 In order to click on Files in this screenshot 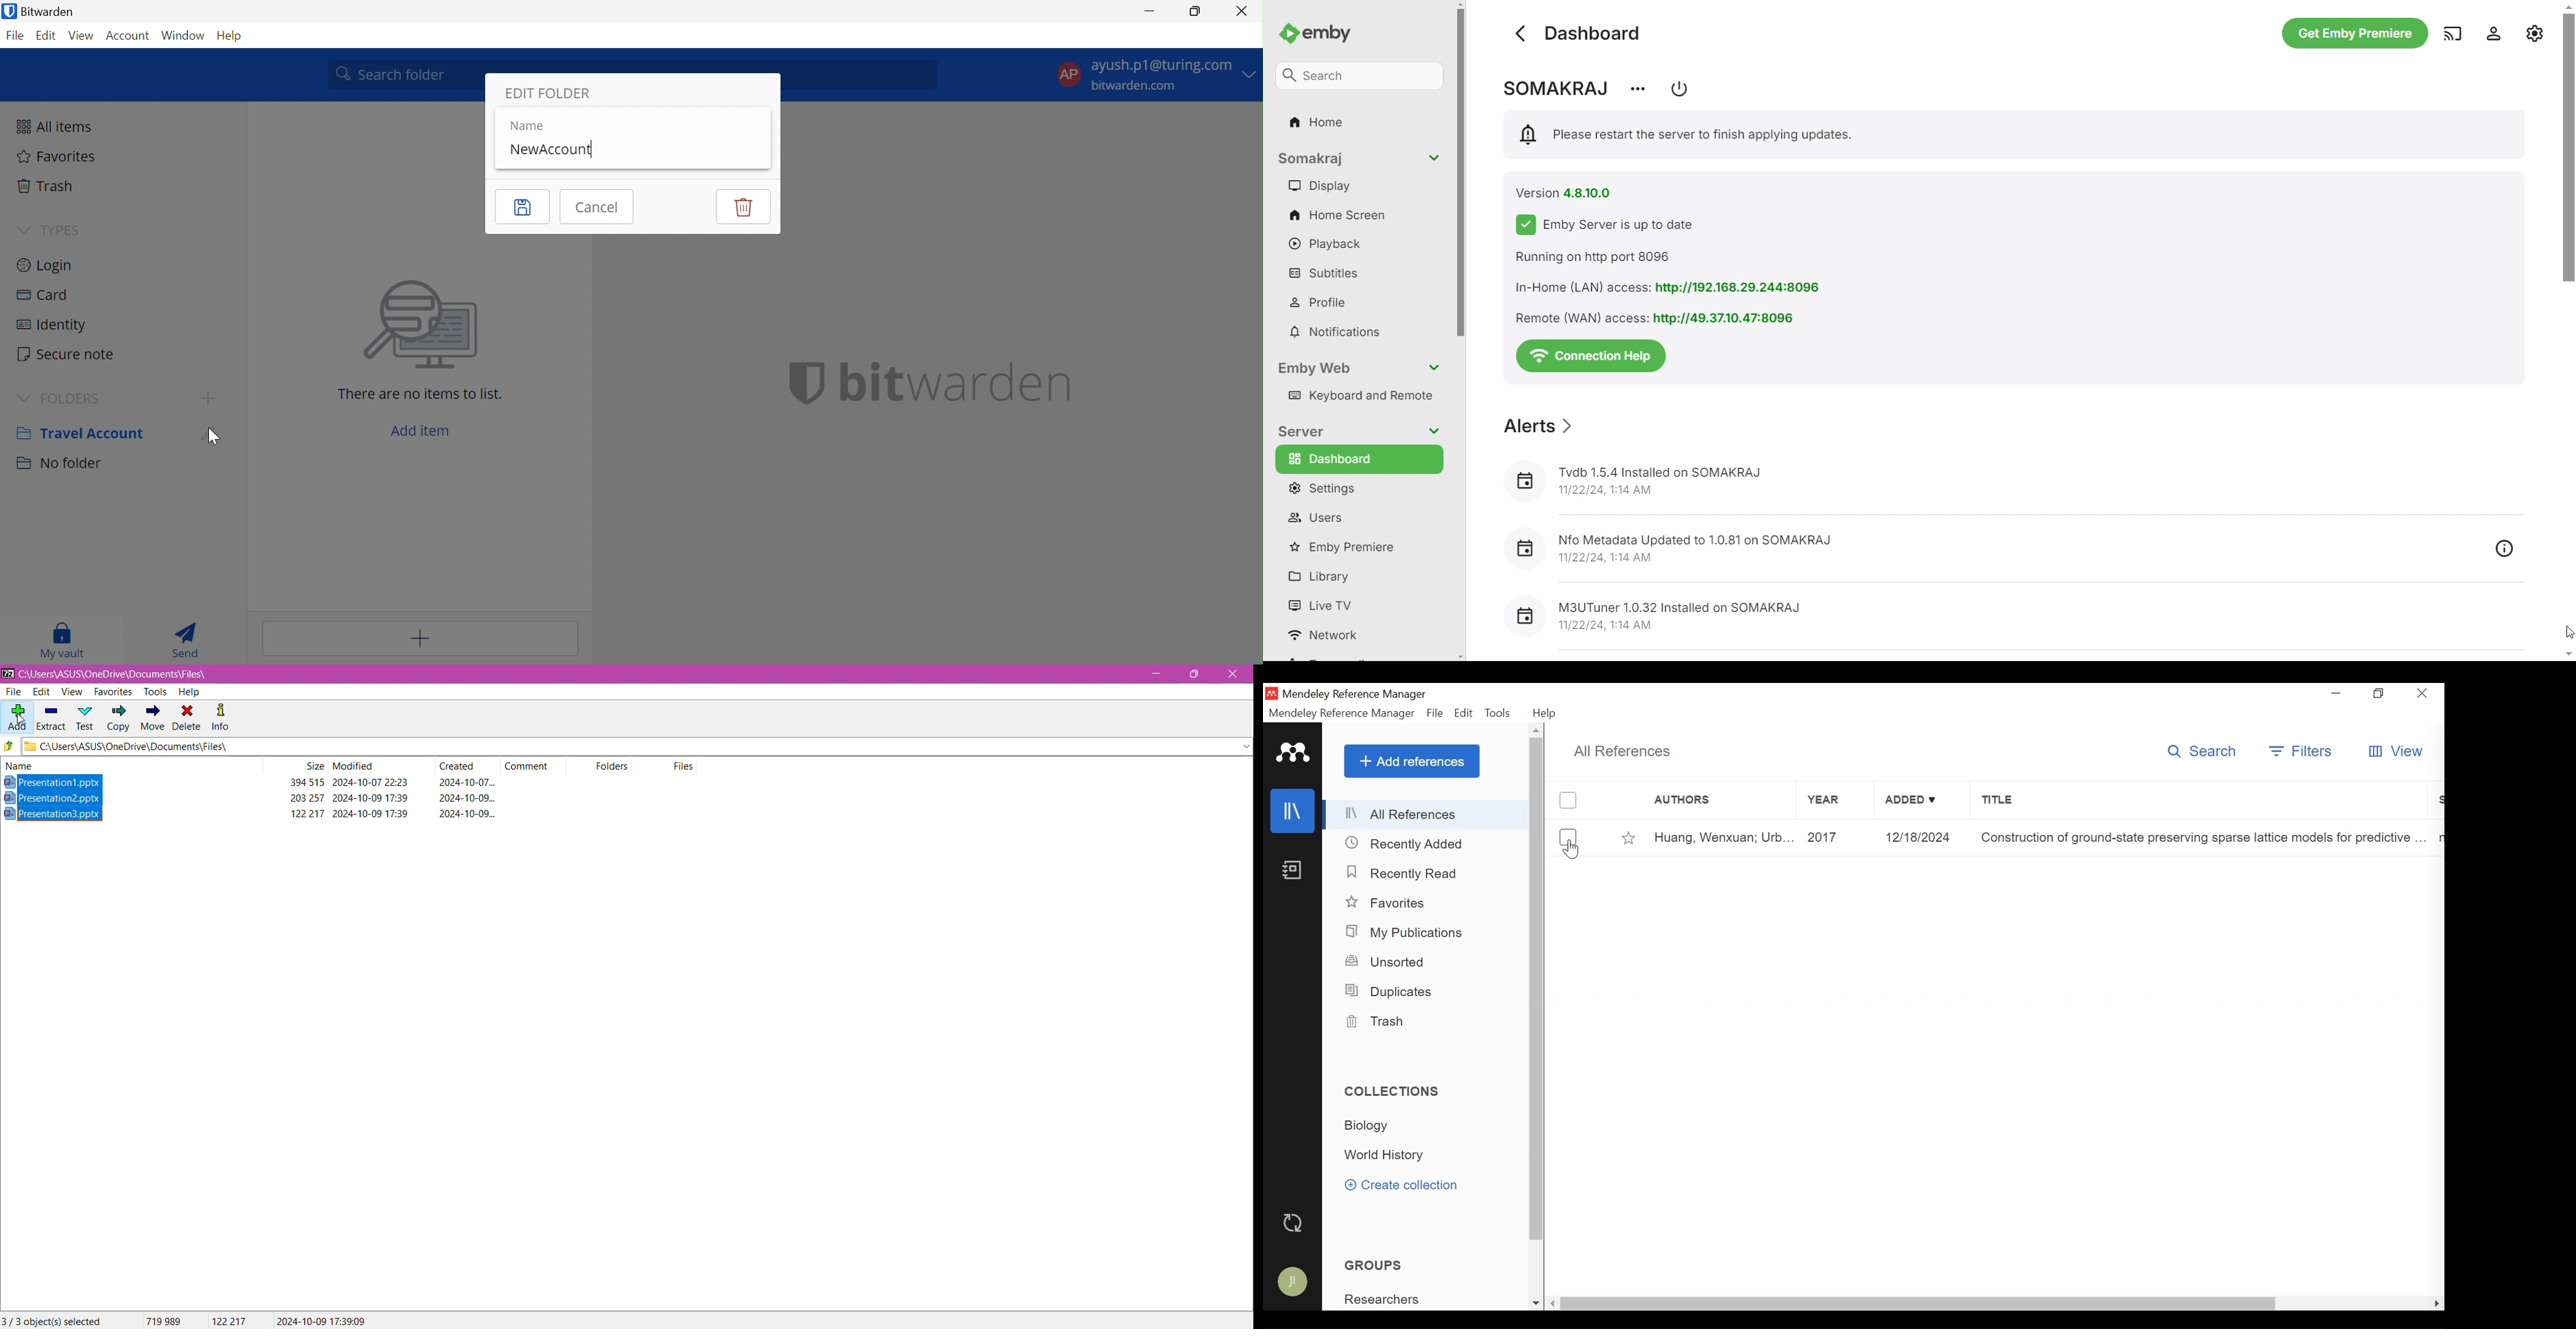, I will do `click(686, 766)`.